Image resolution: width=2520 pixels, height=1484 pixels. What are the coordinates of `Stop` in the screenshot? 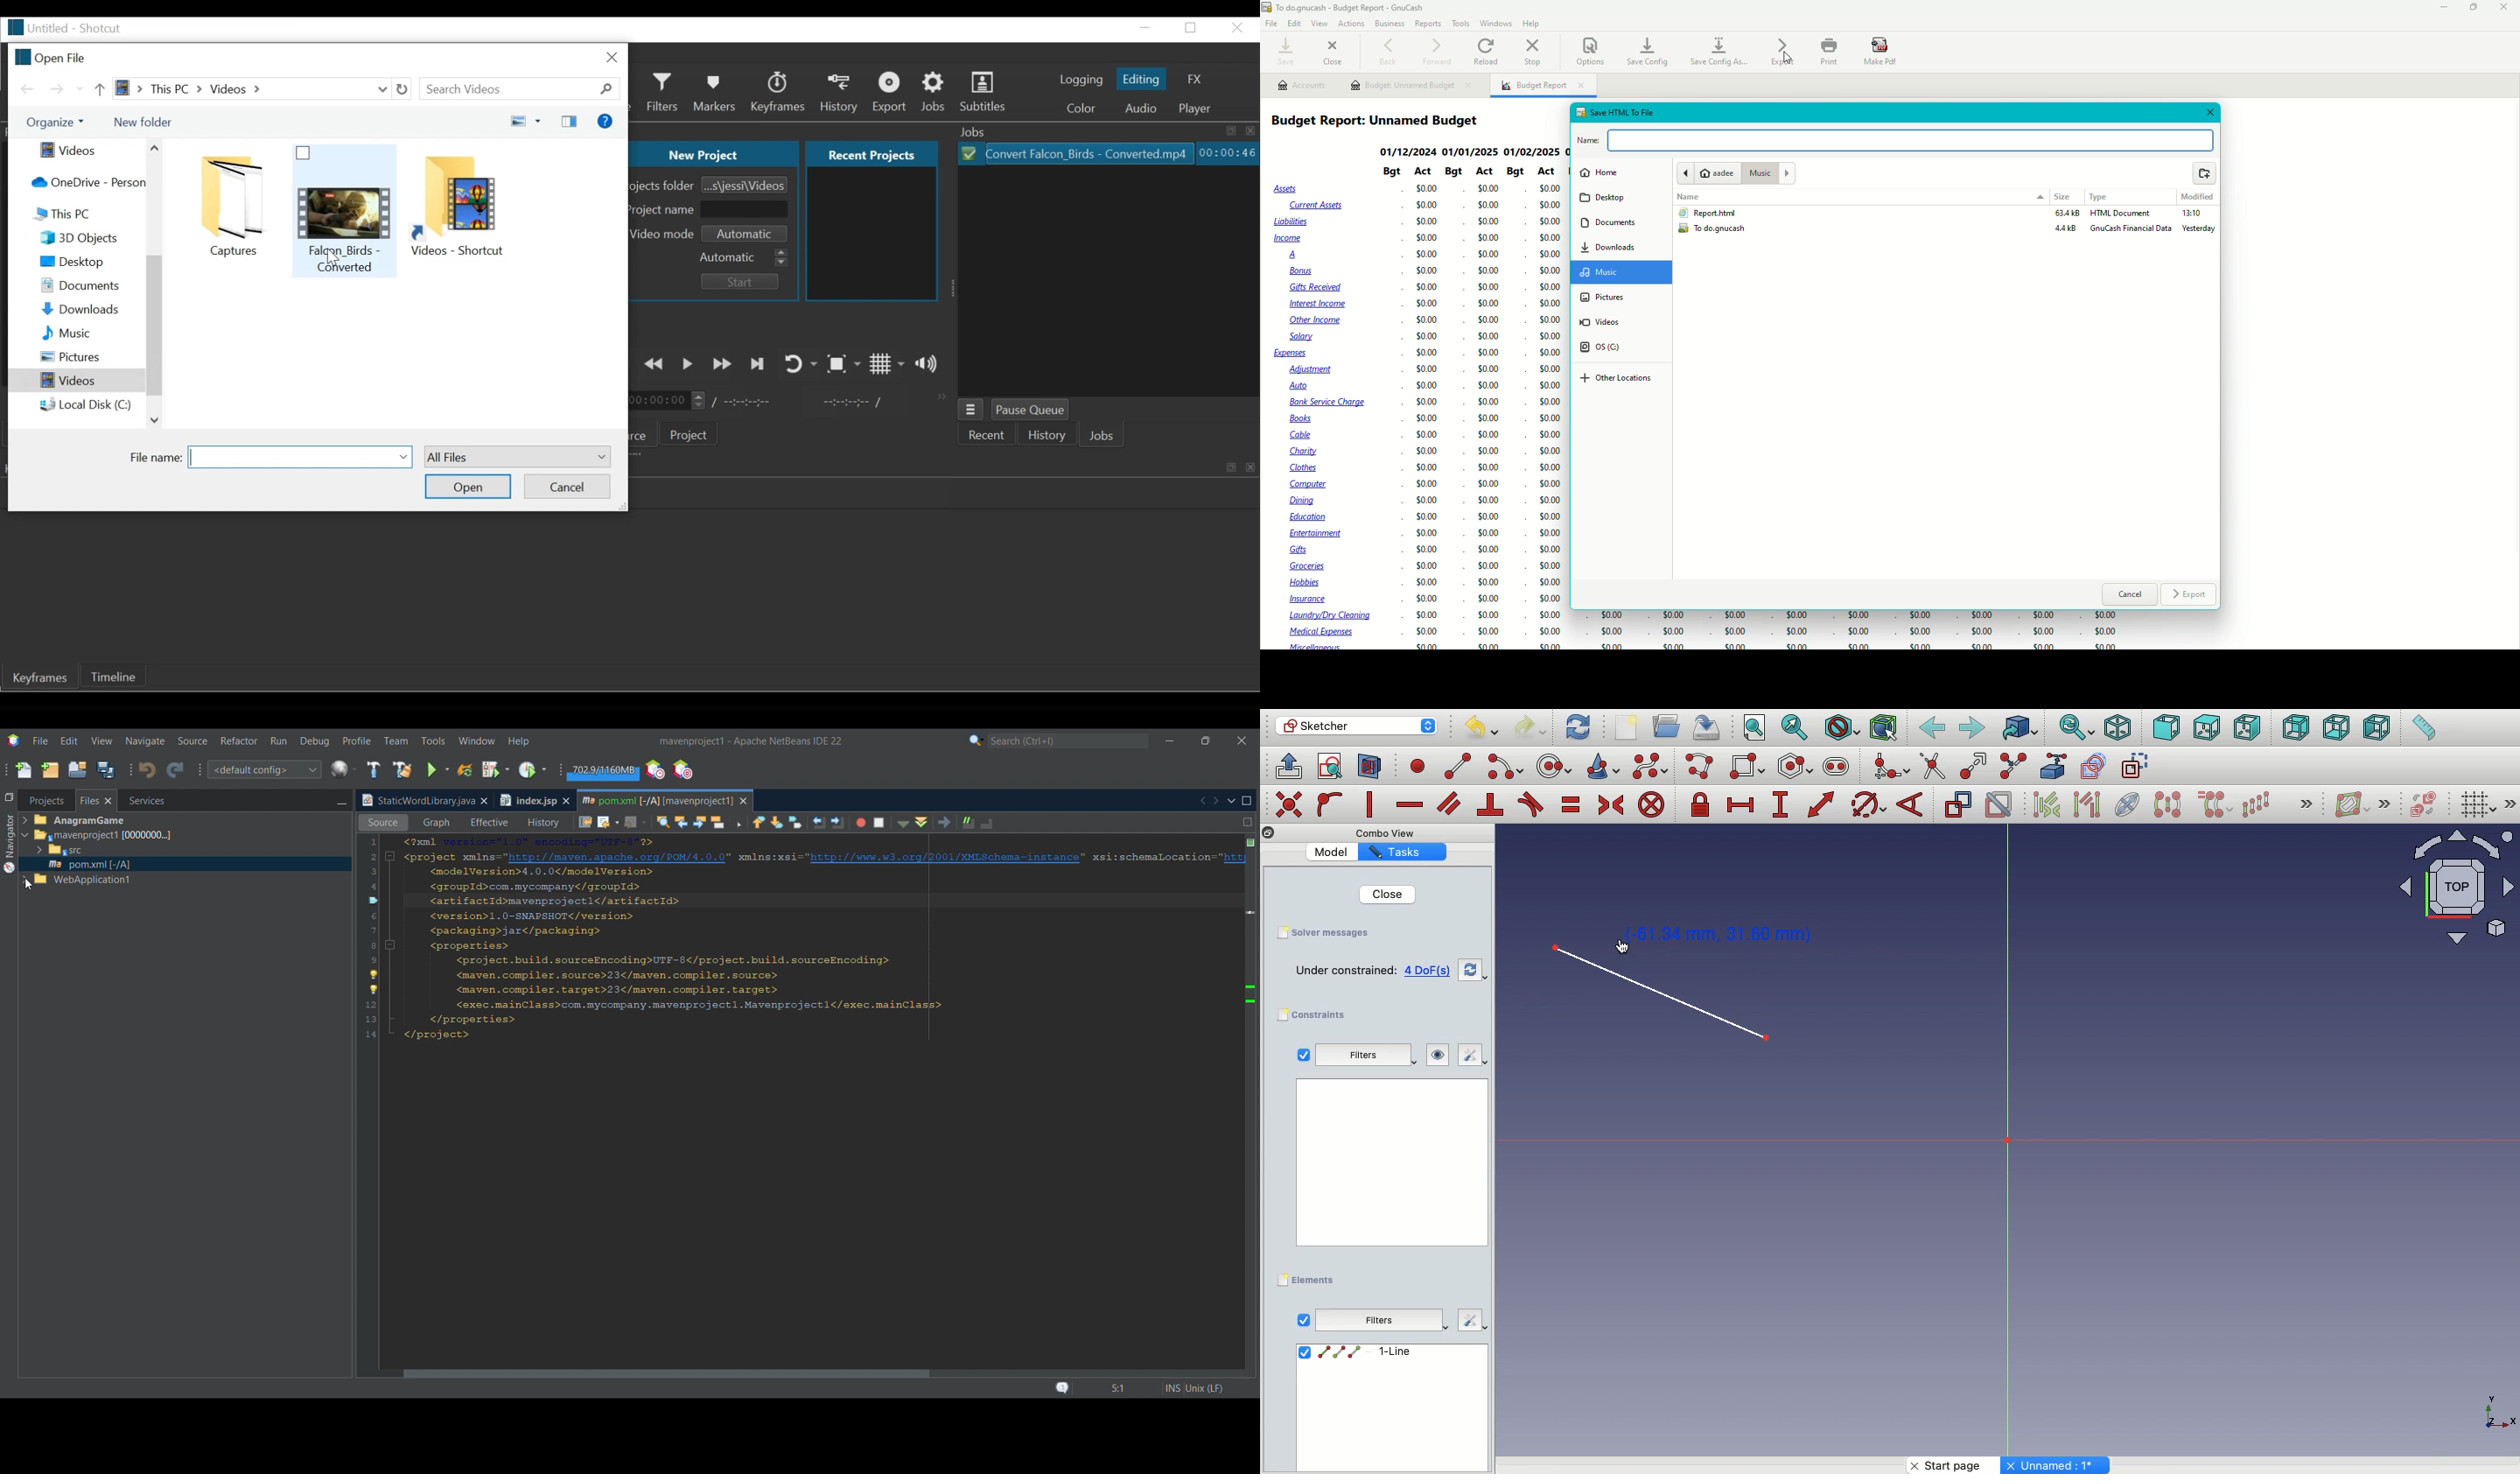 It's located at (1535, 53).